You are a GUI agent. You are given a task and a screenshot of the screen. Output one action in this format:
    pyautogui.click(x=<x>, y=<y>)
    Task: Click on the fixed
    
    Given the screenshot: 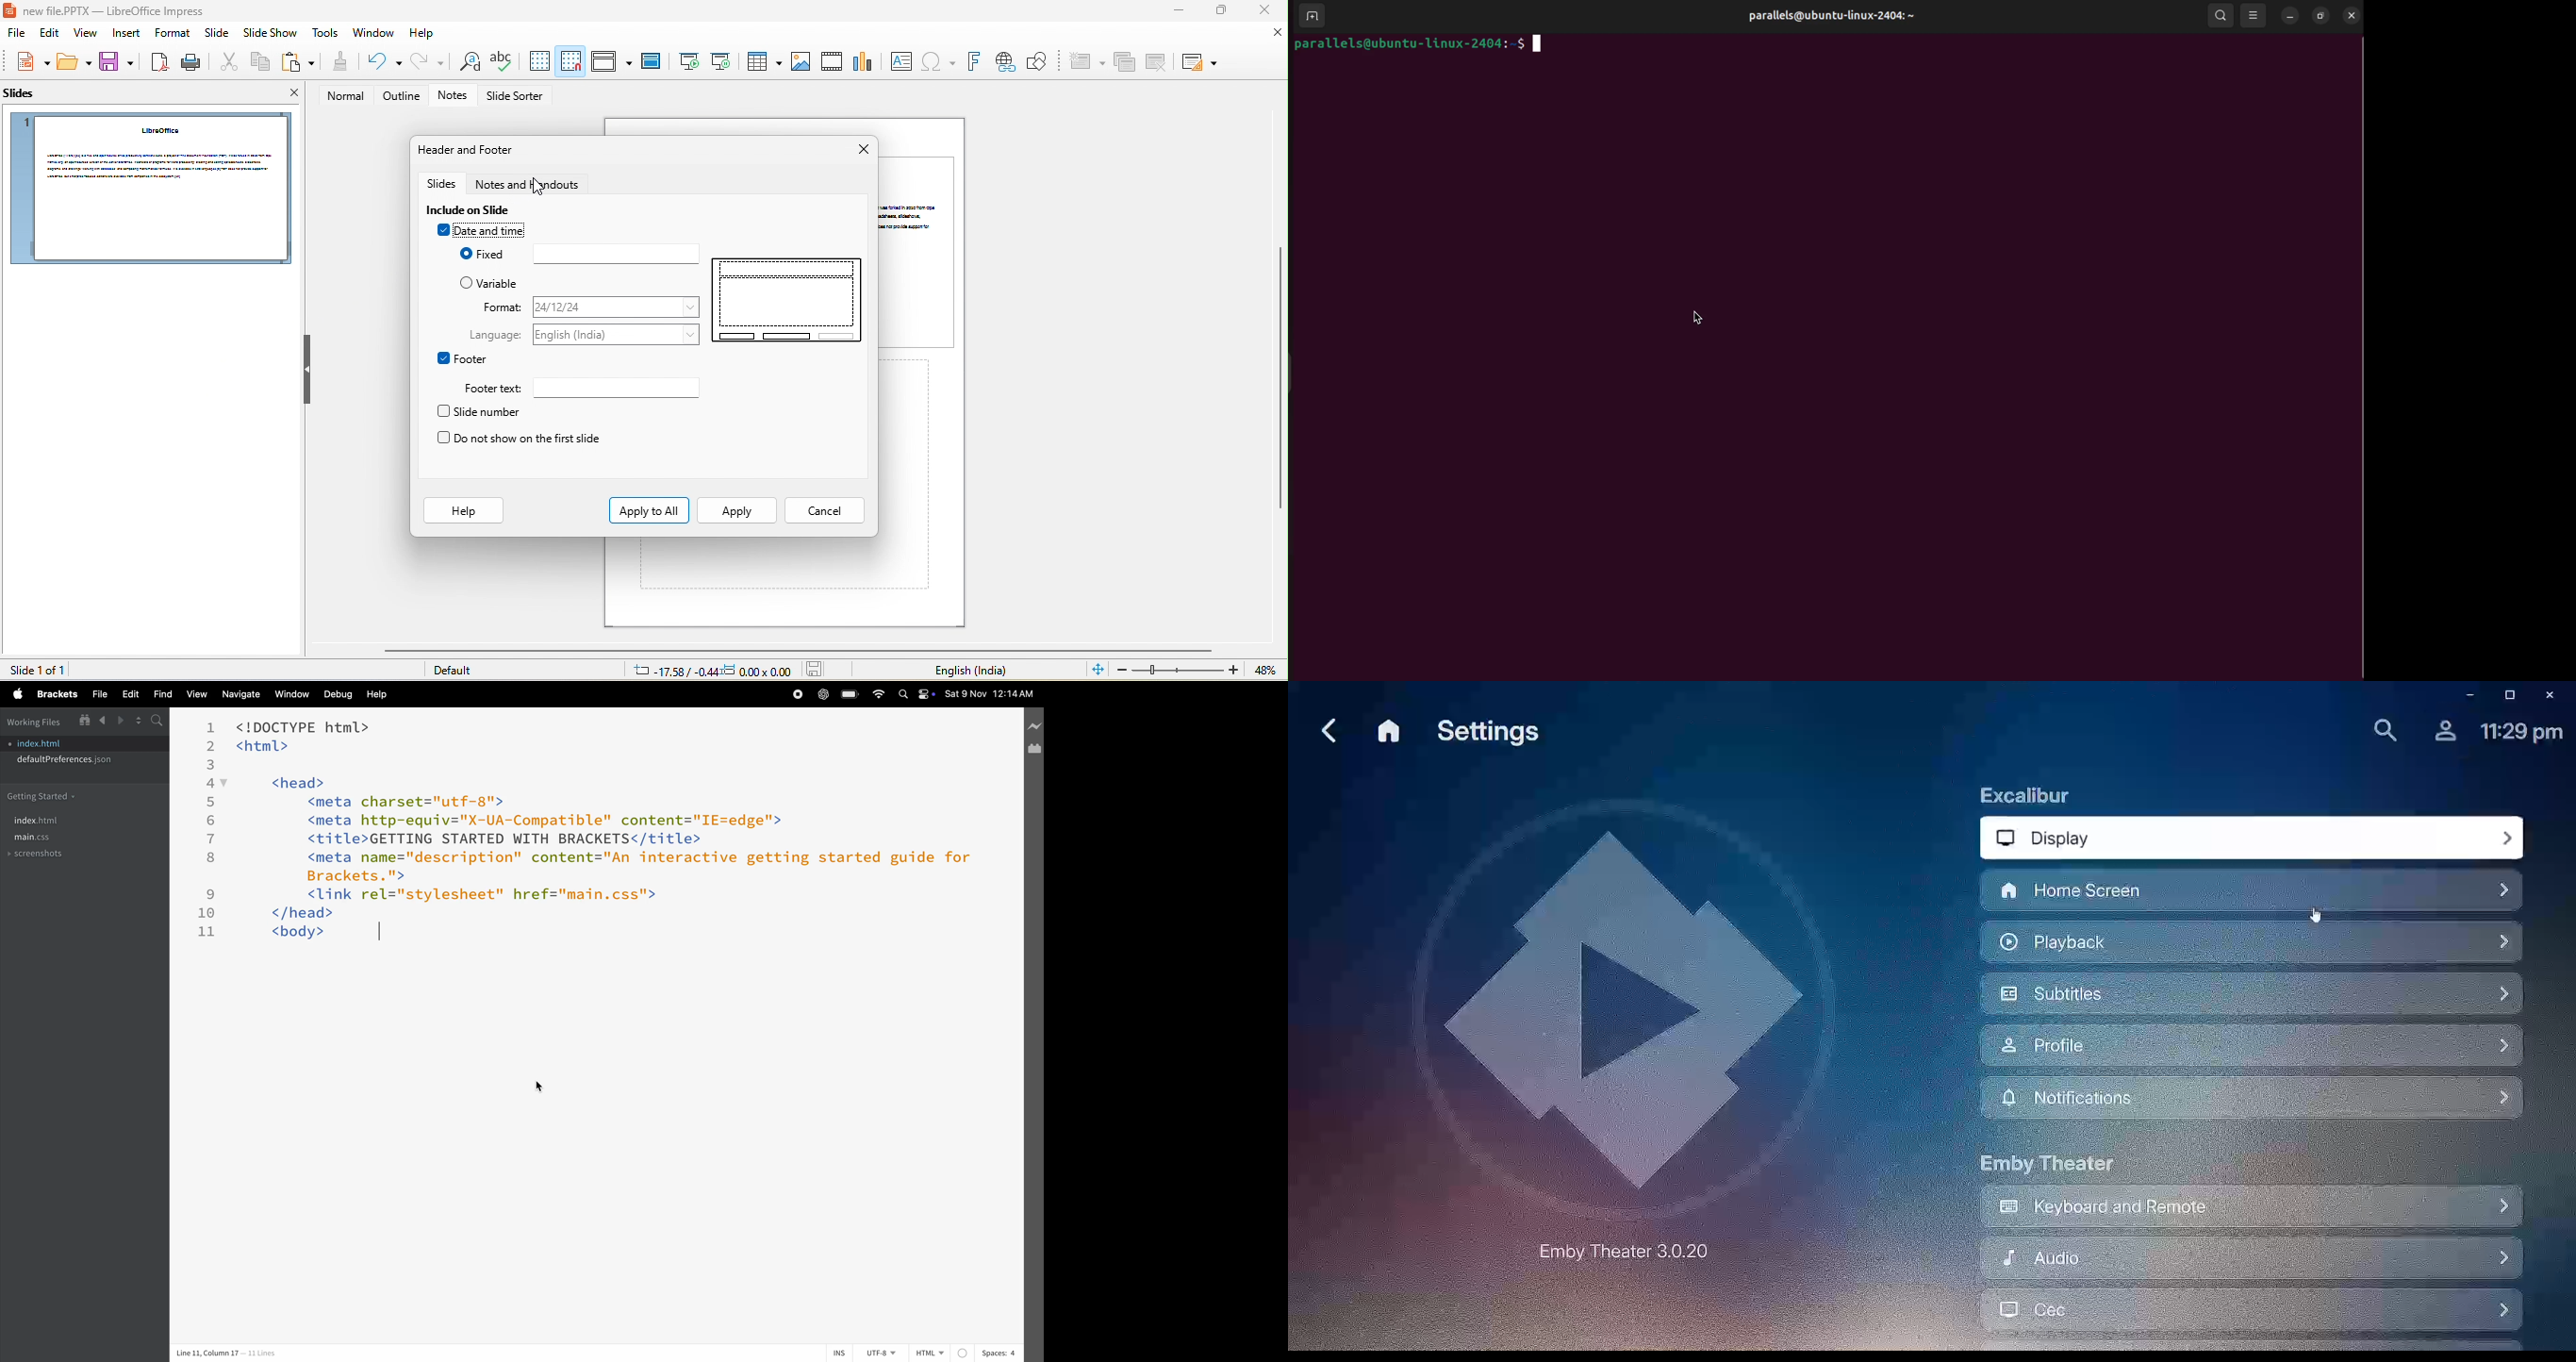 What is the action you would take?
    pyautogui.click(x=576, y=255)
    